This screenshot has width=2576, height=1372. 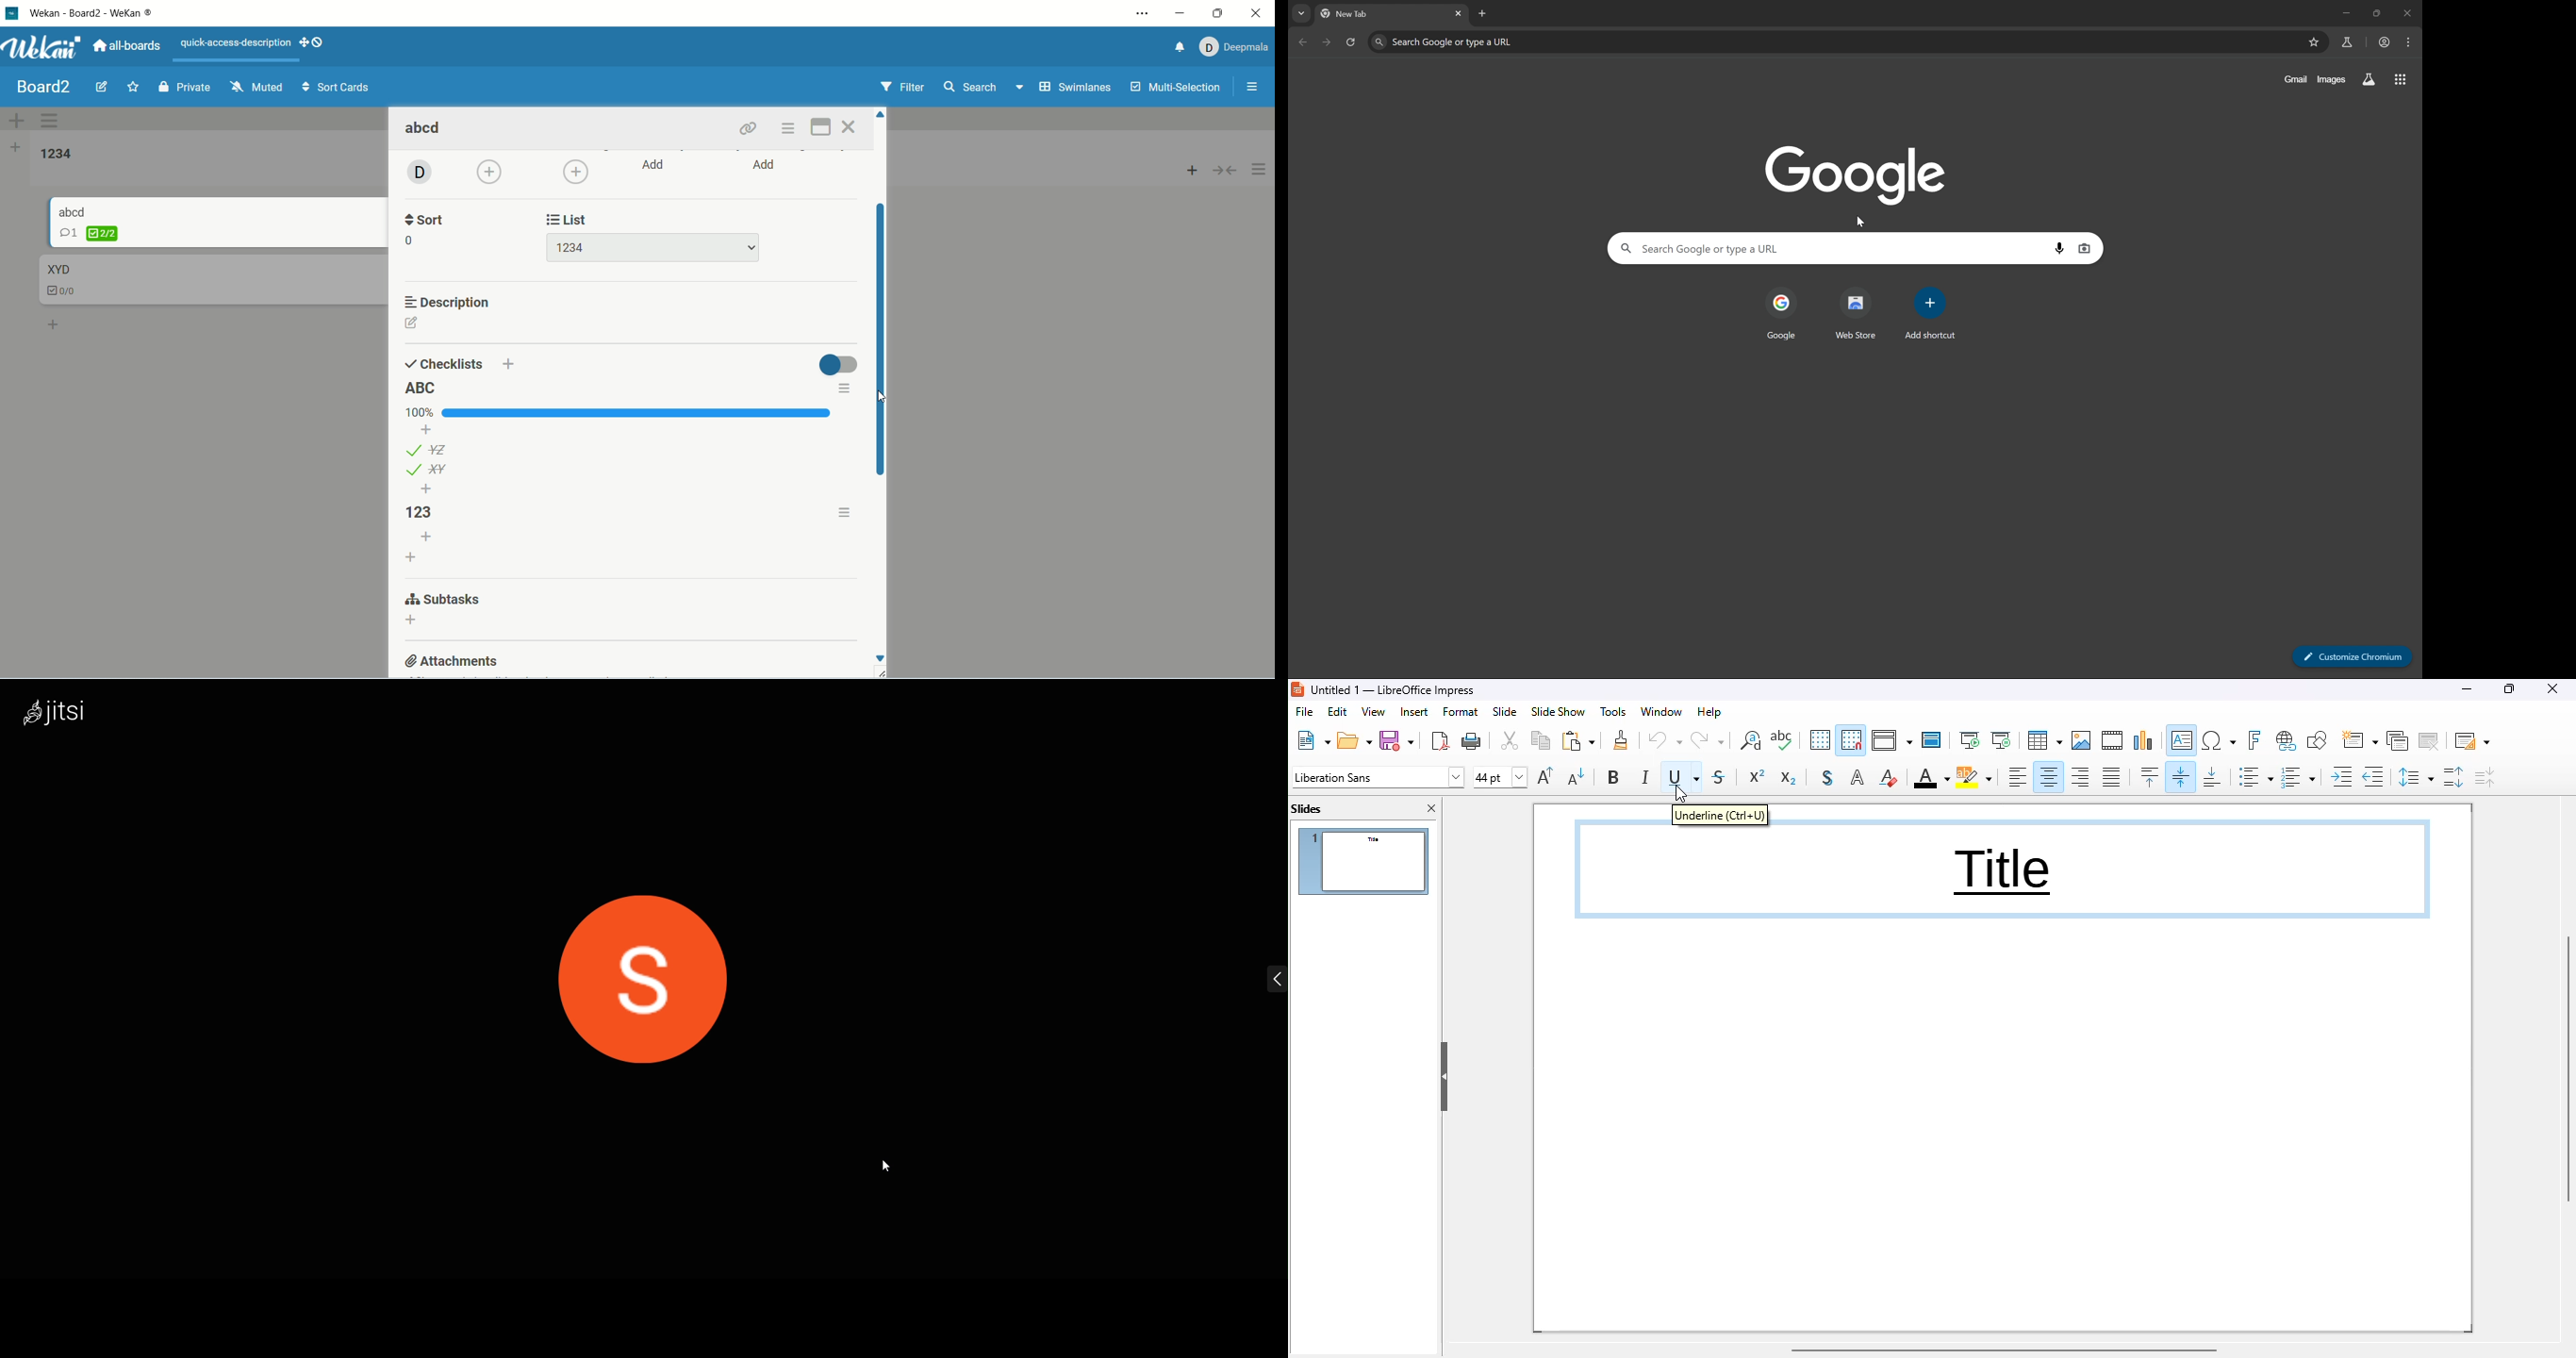 I want to click on font color, so click(x=1931, y=778).